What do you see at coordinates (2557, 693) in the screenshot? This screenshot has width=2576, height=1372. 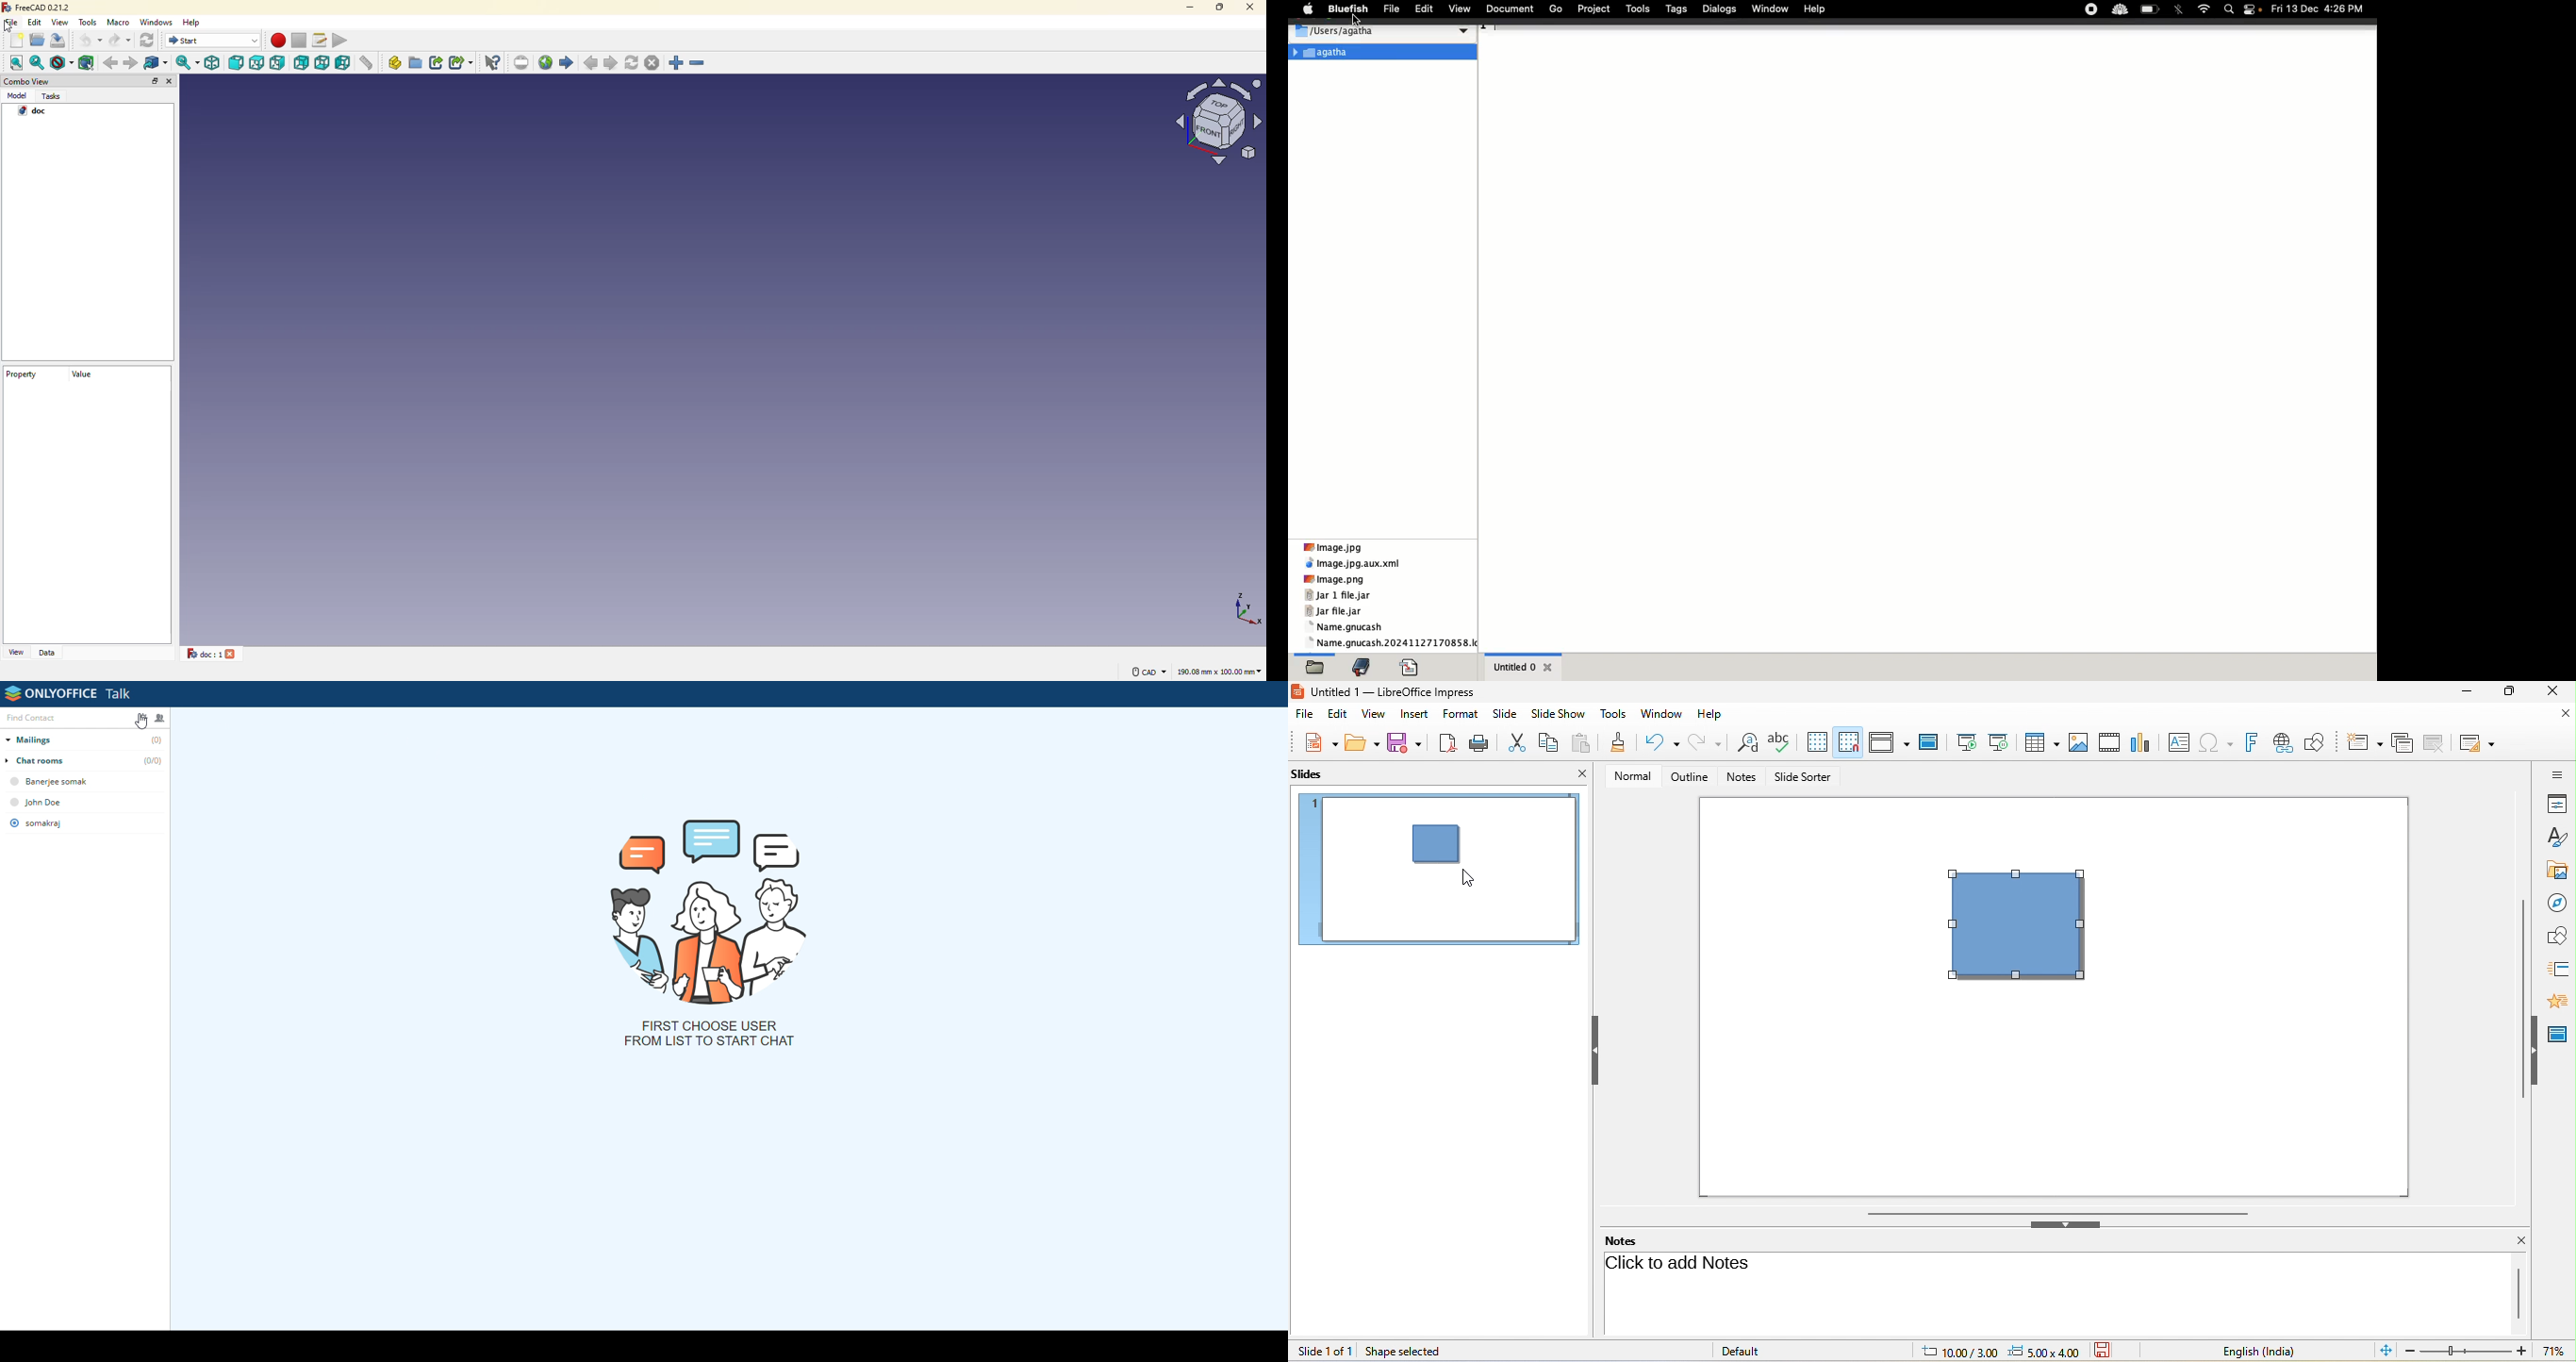 I see `close` at bounding box center [2557, 693].